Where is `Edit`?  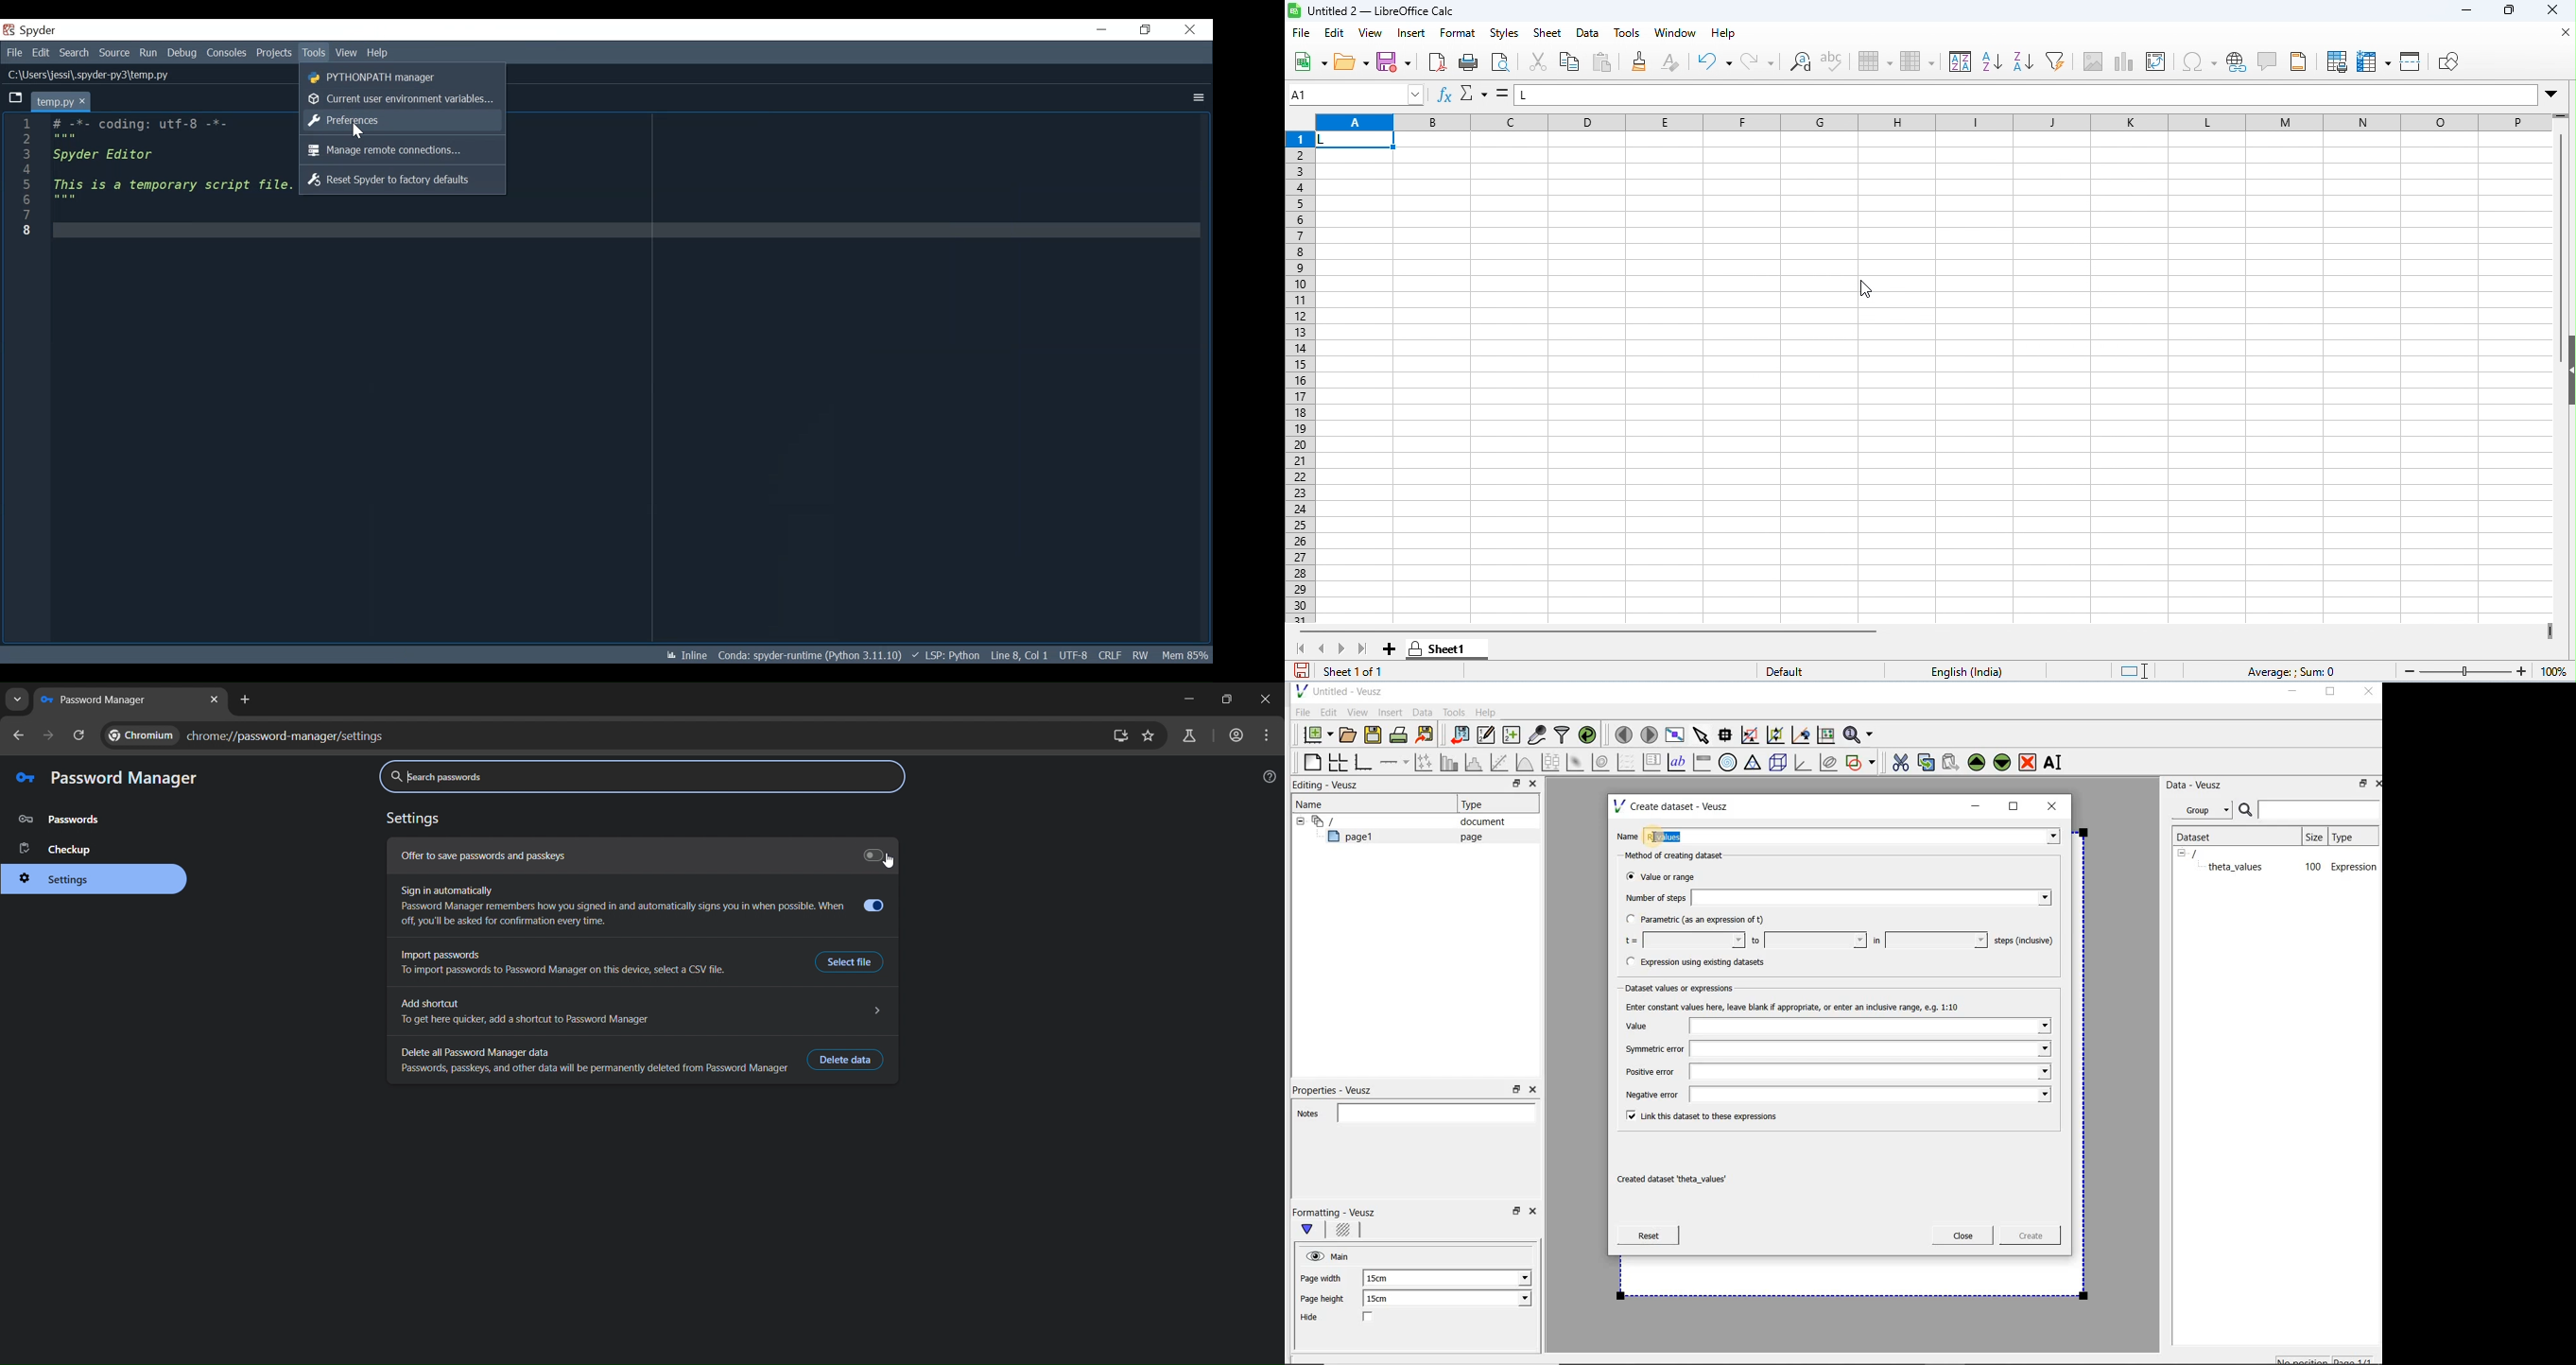 Edit is located at coordinates (42, 53).